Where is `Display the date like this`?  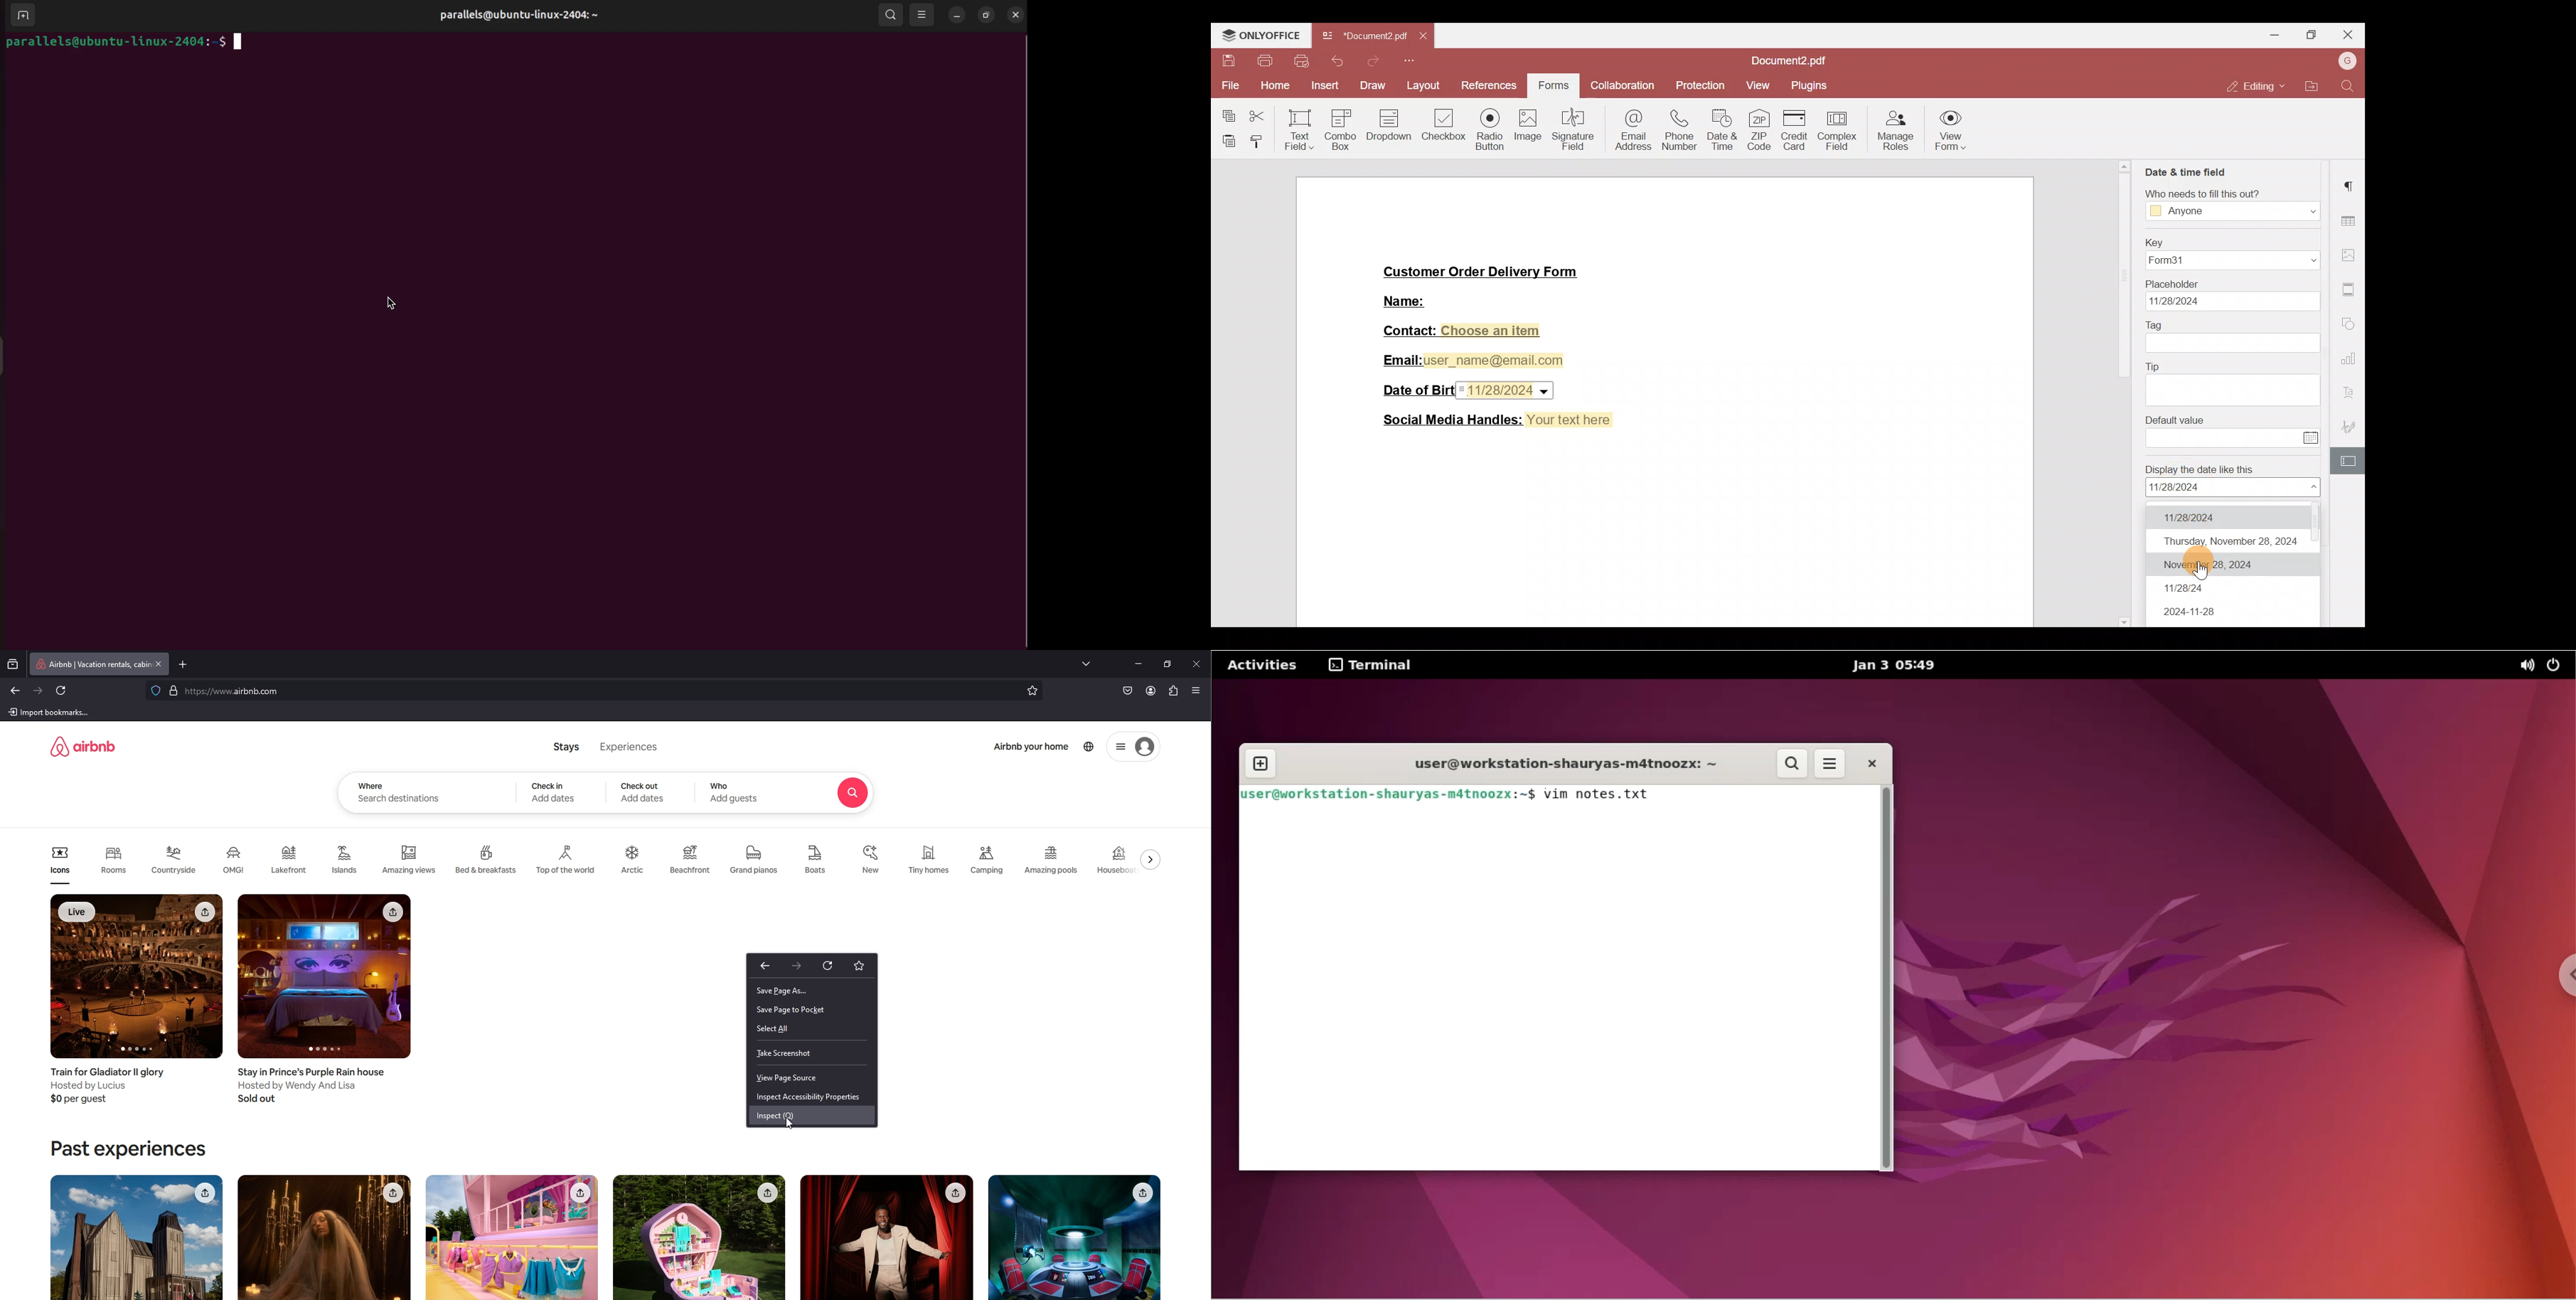 Display the date like this is located at coordinates (2201, 468).